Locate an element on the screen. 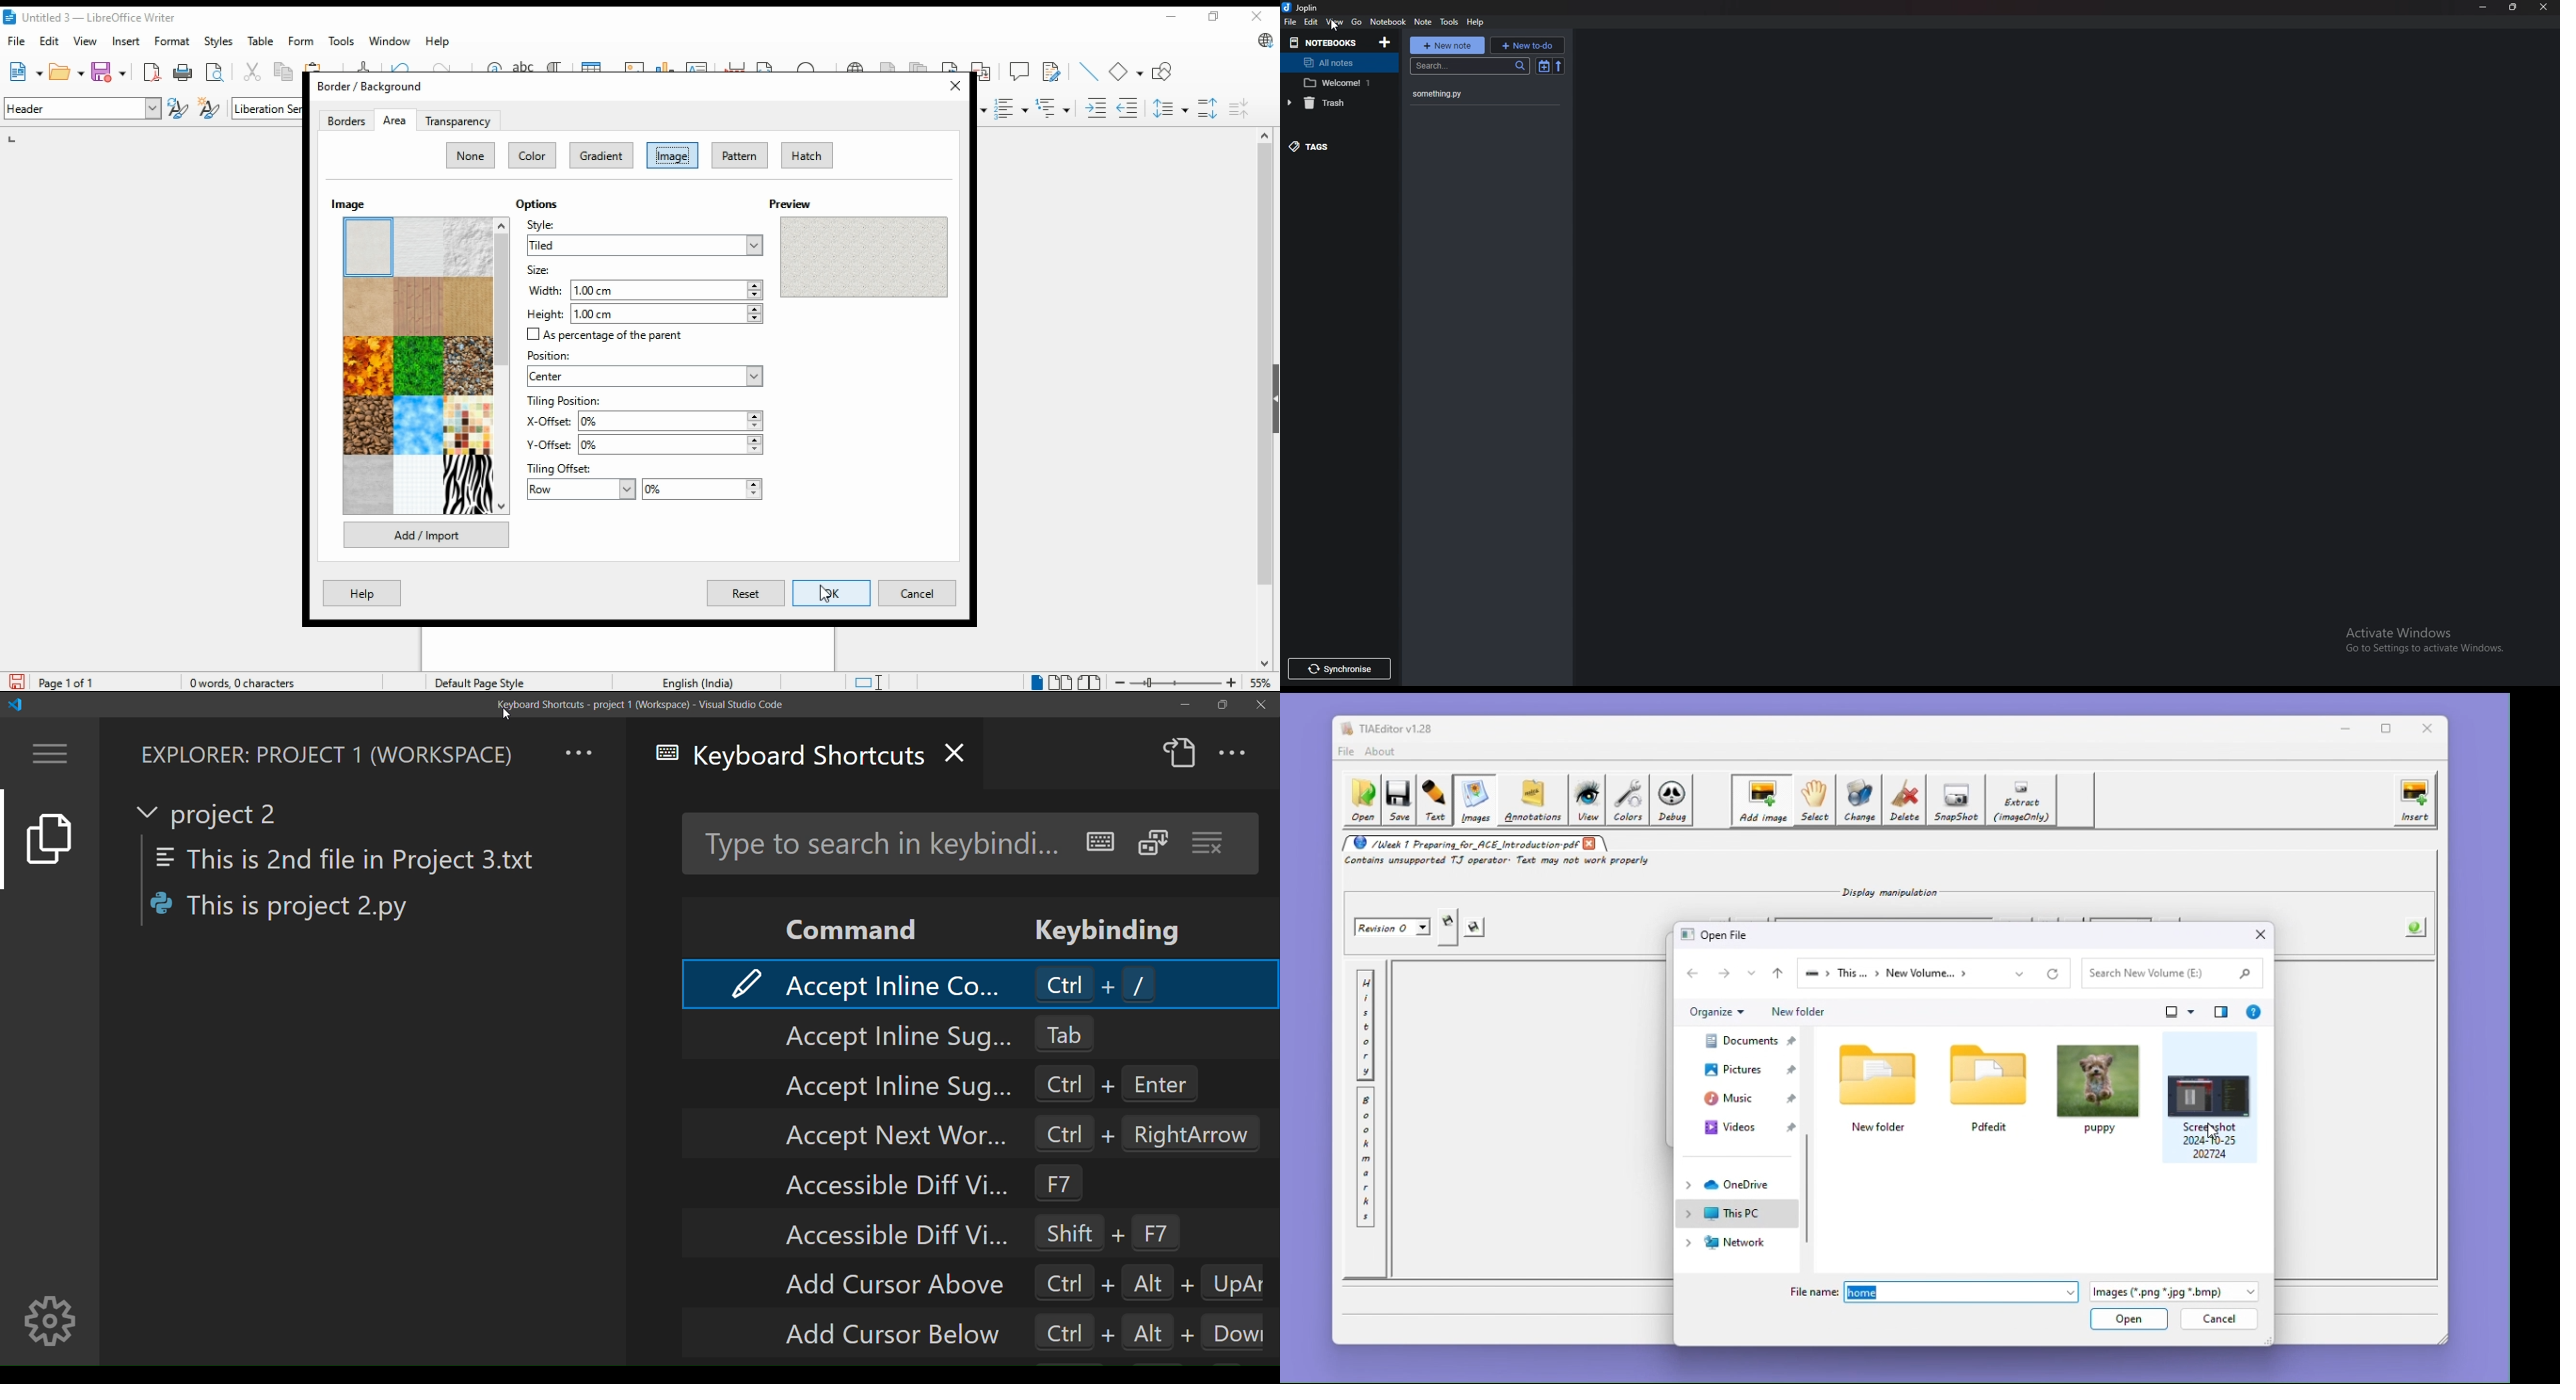 The image size is (2576, 1400). table is located at coordinates (263, 41).